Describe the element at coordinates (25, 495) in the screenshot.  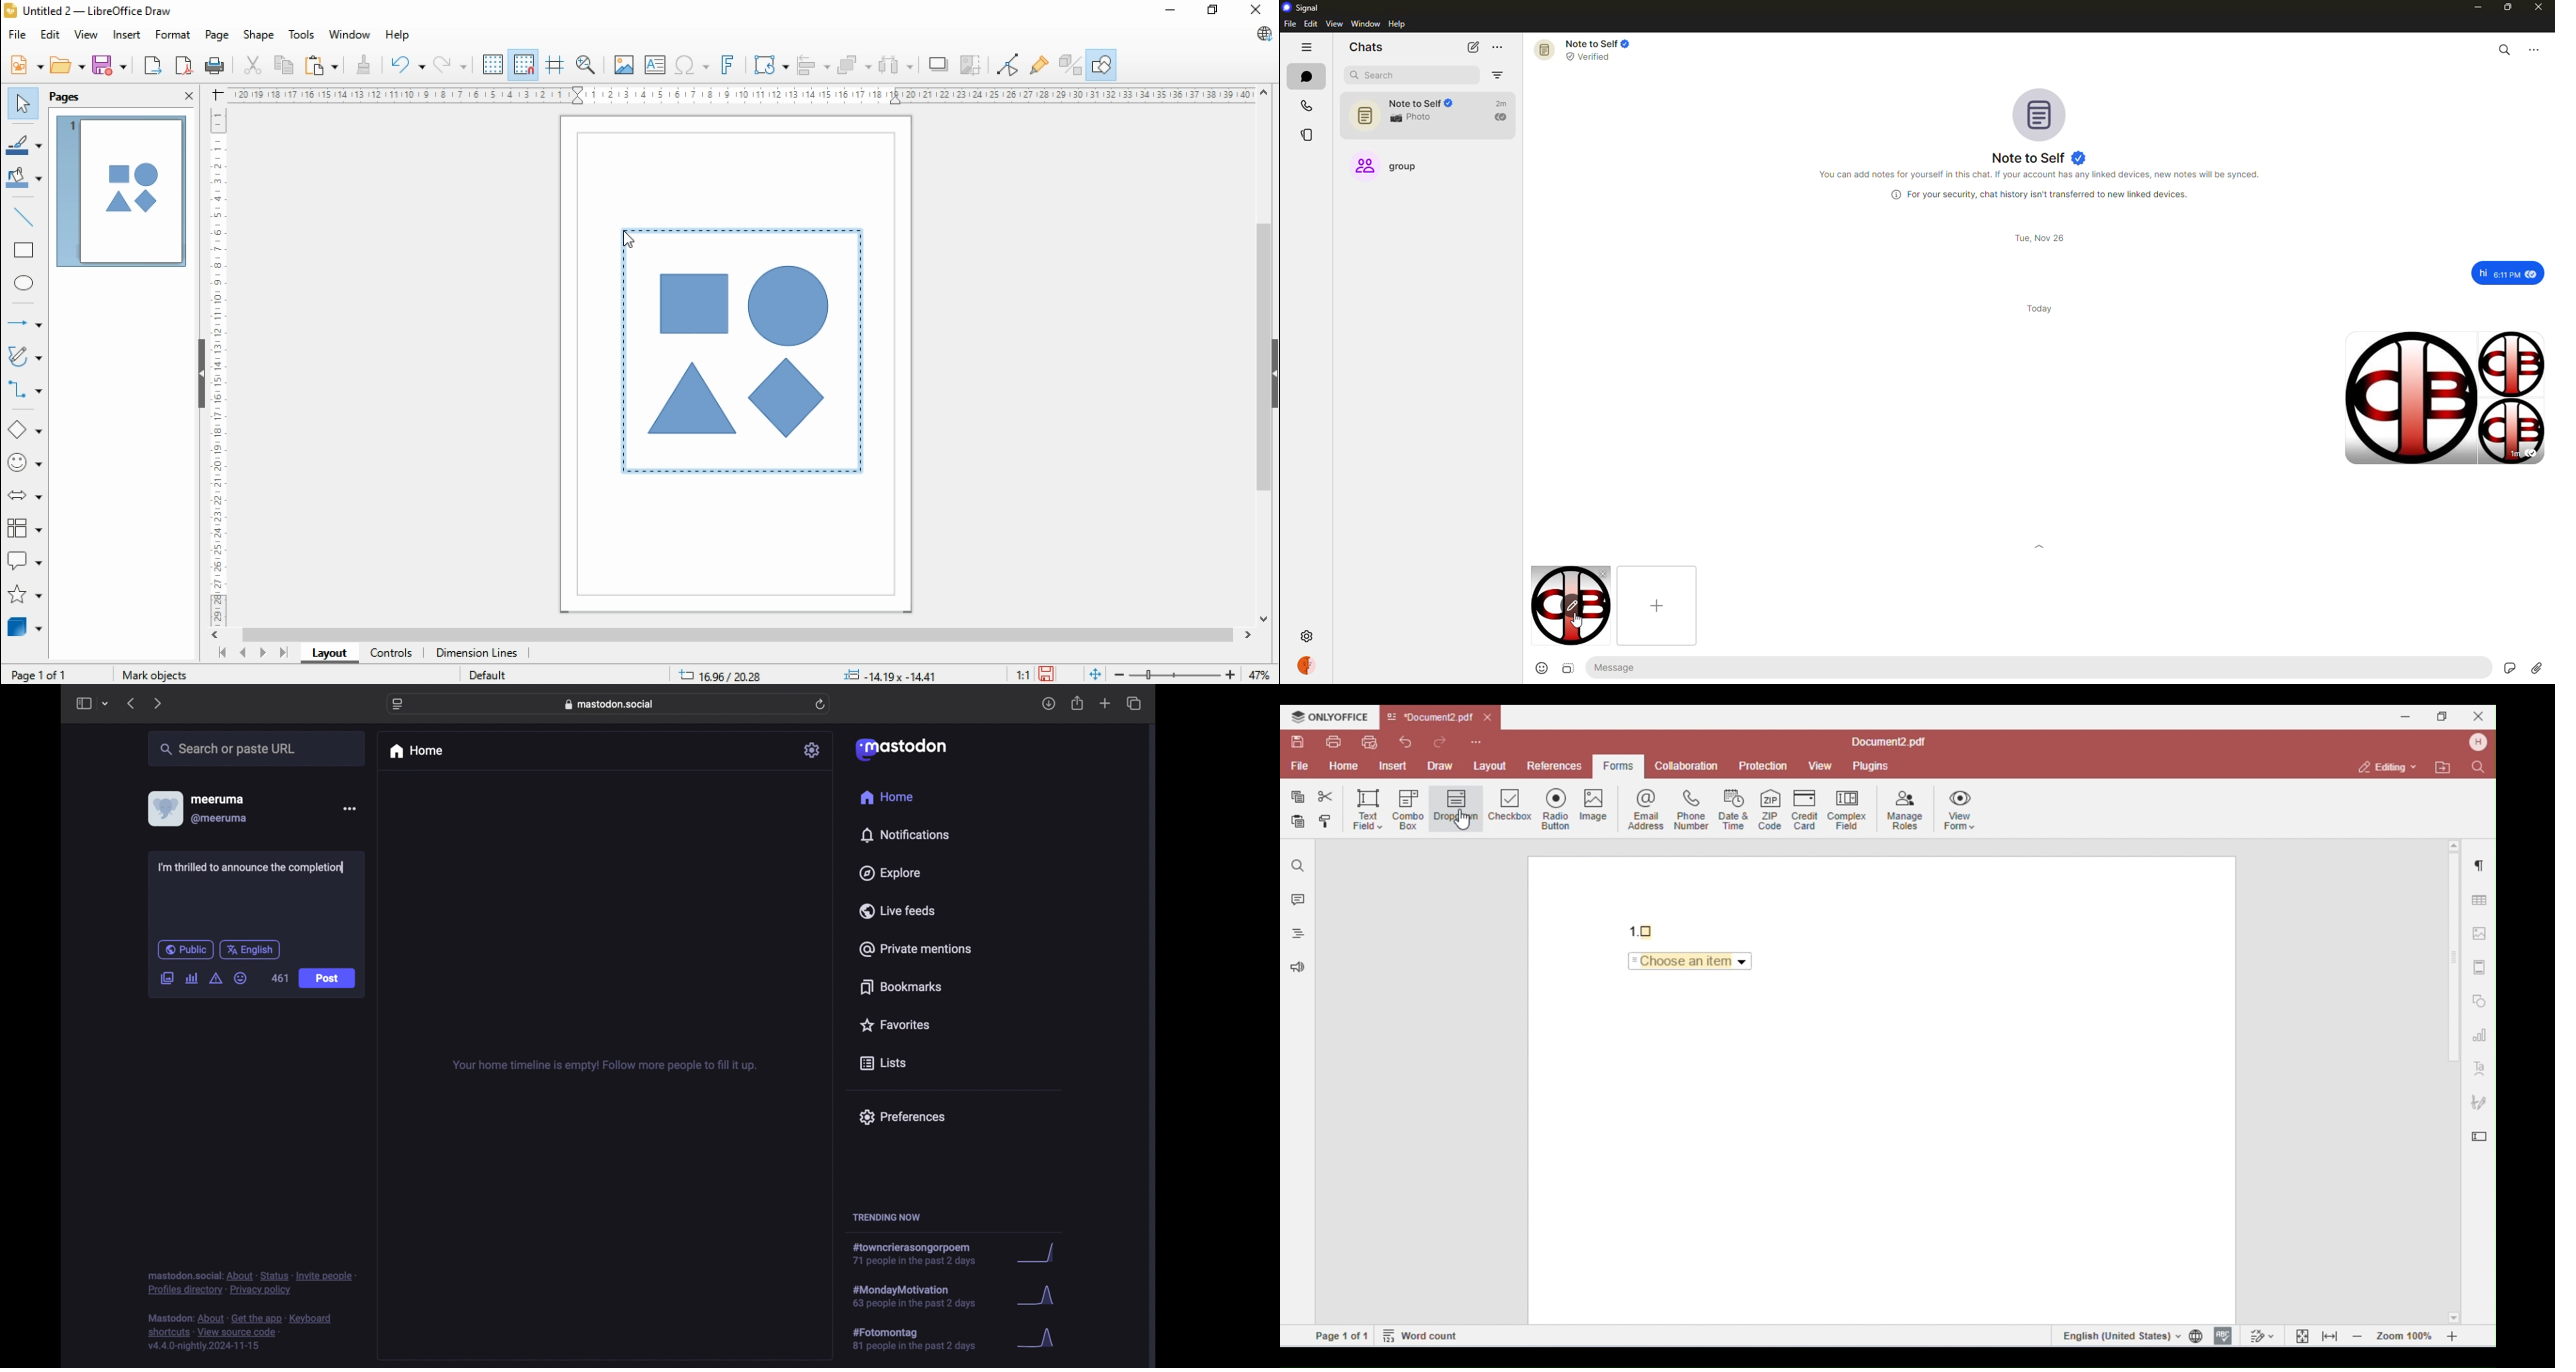
I see `block arrows` at that location.